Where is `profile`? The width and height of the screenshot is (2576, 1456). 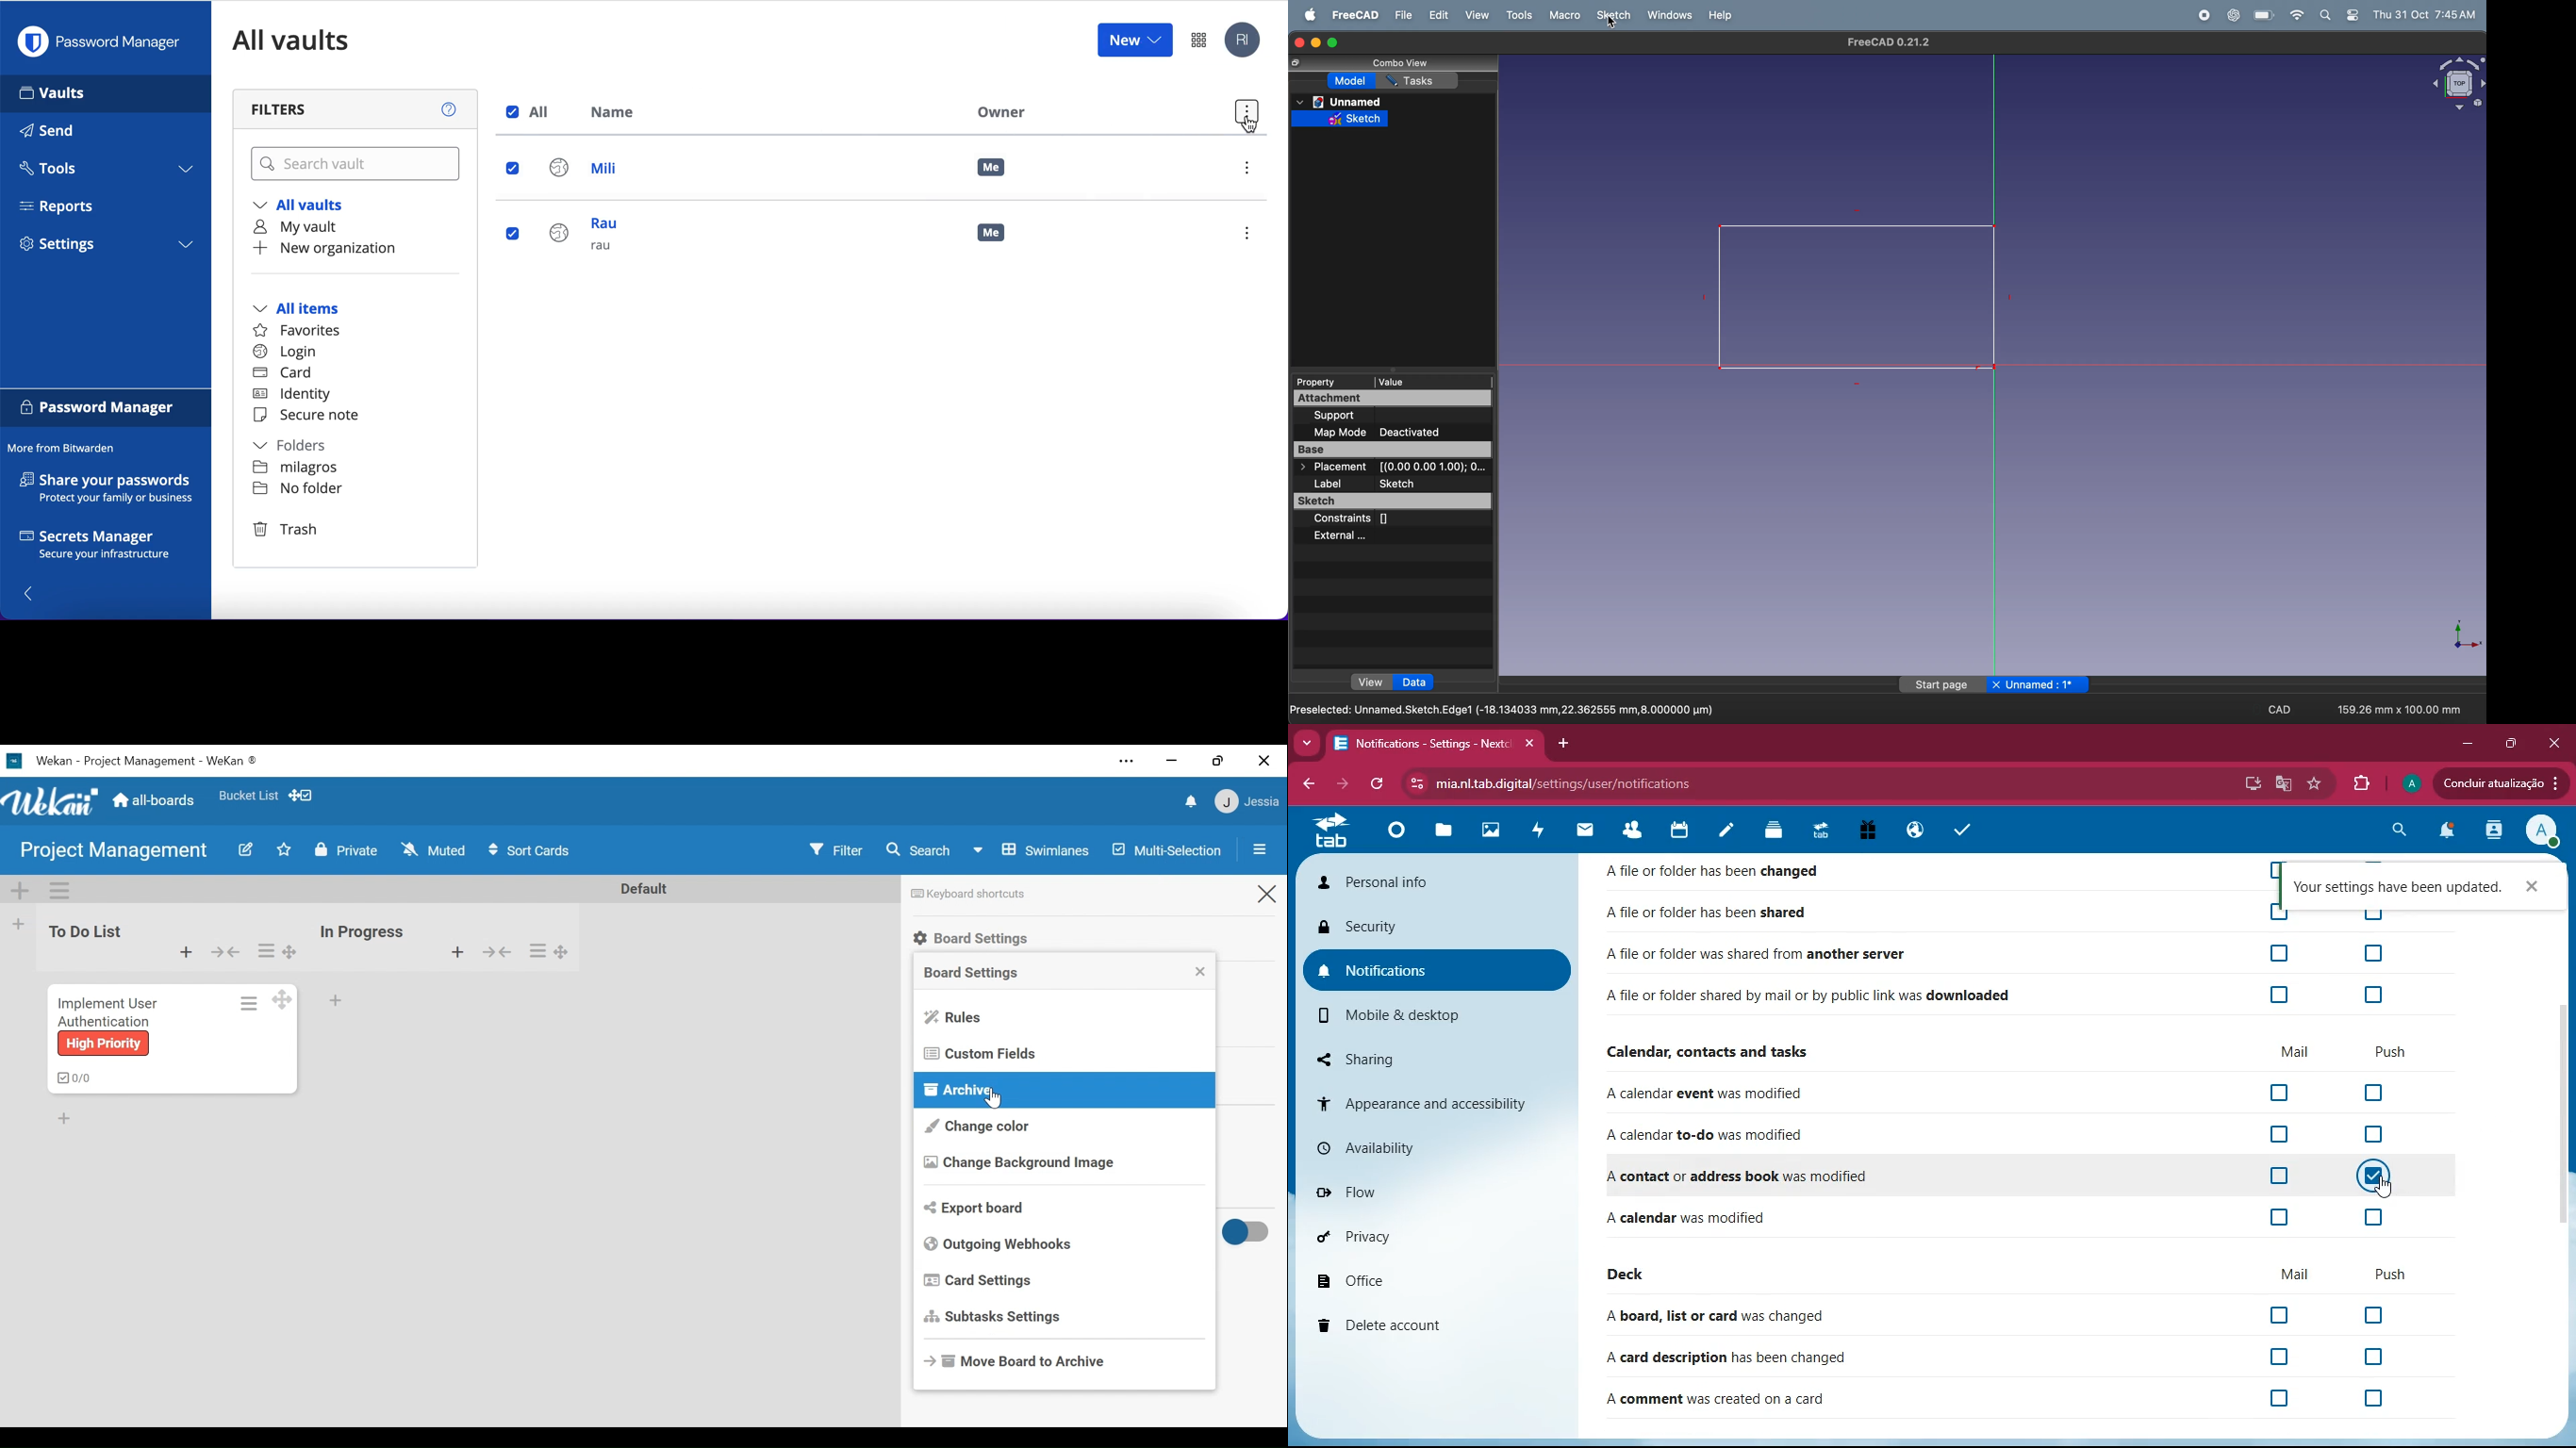
profile is located at coordinates (2412, 783).